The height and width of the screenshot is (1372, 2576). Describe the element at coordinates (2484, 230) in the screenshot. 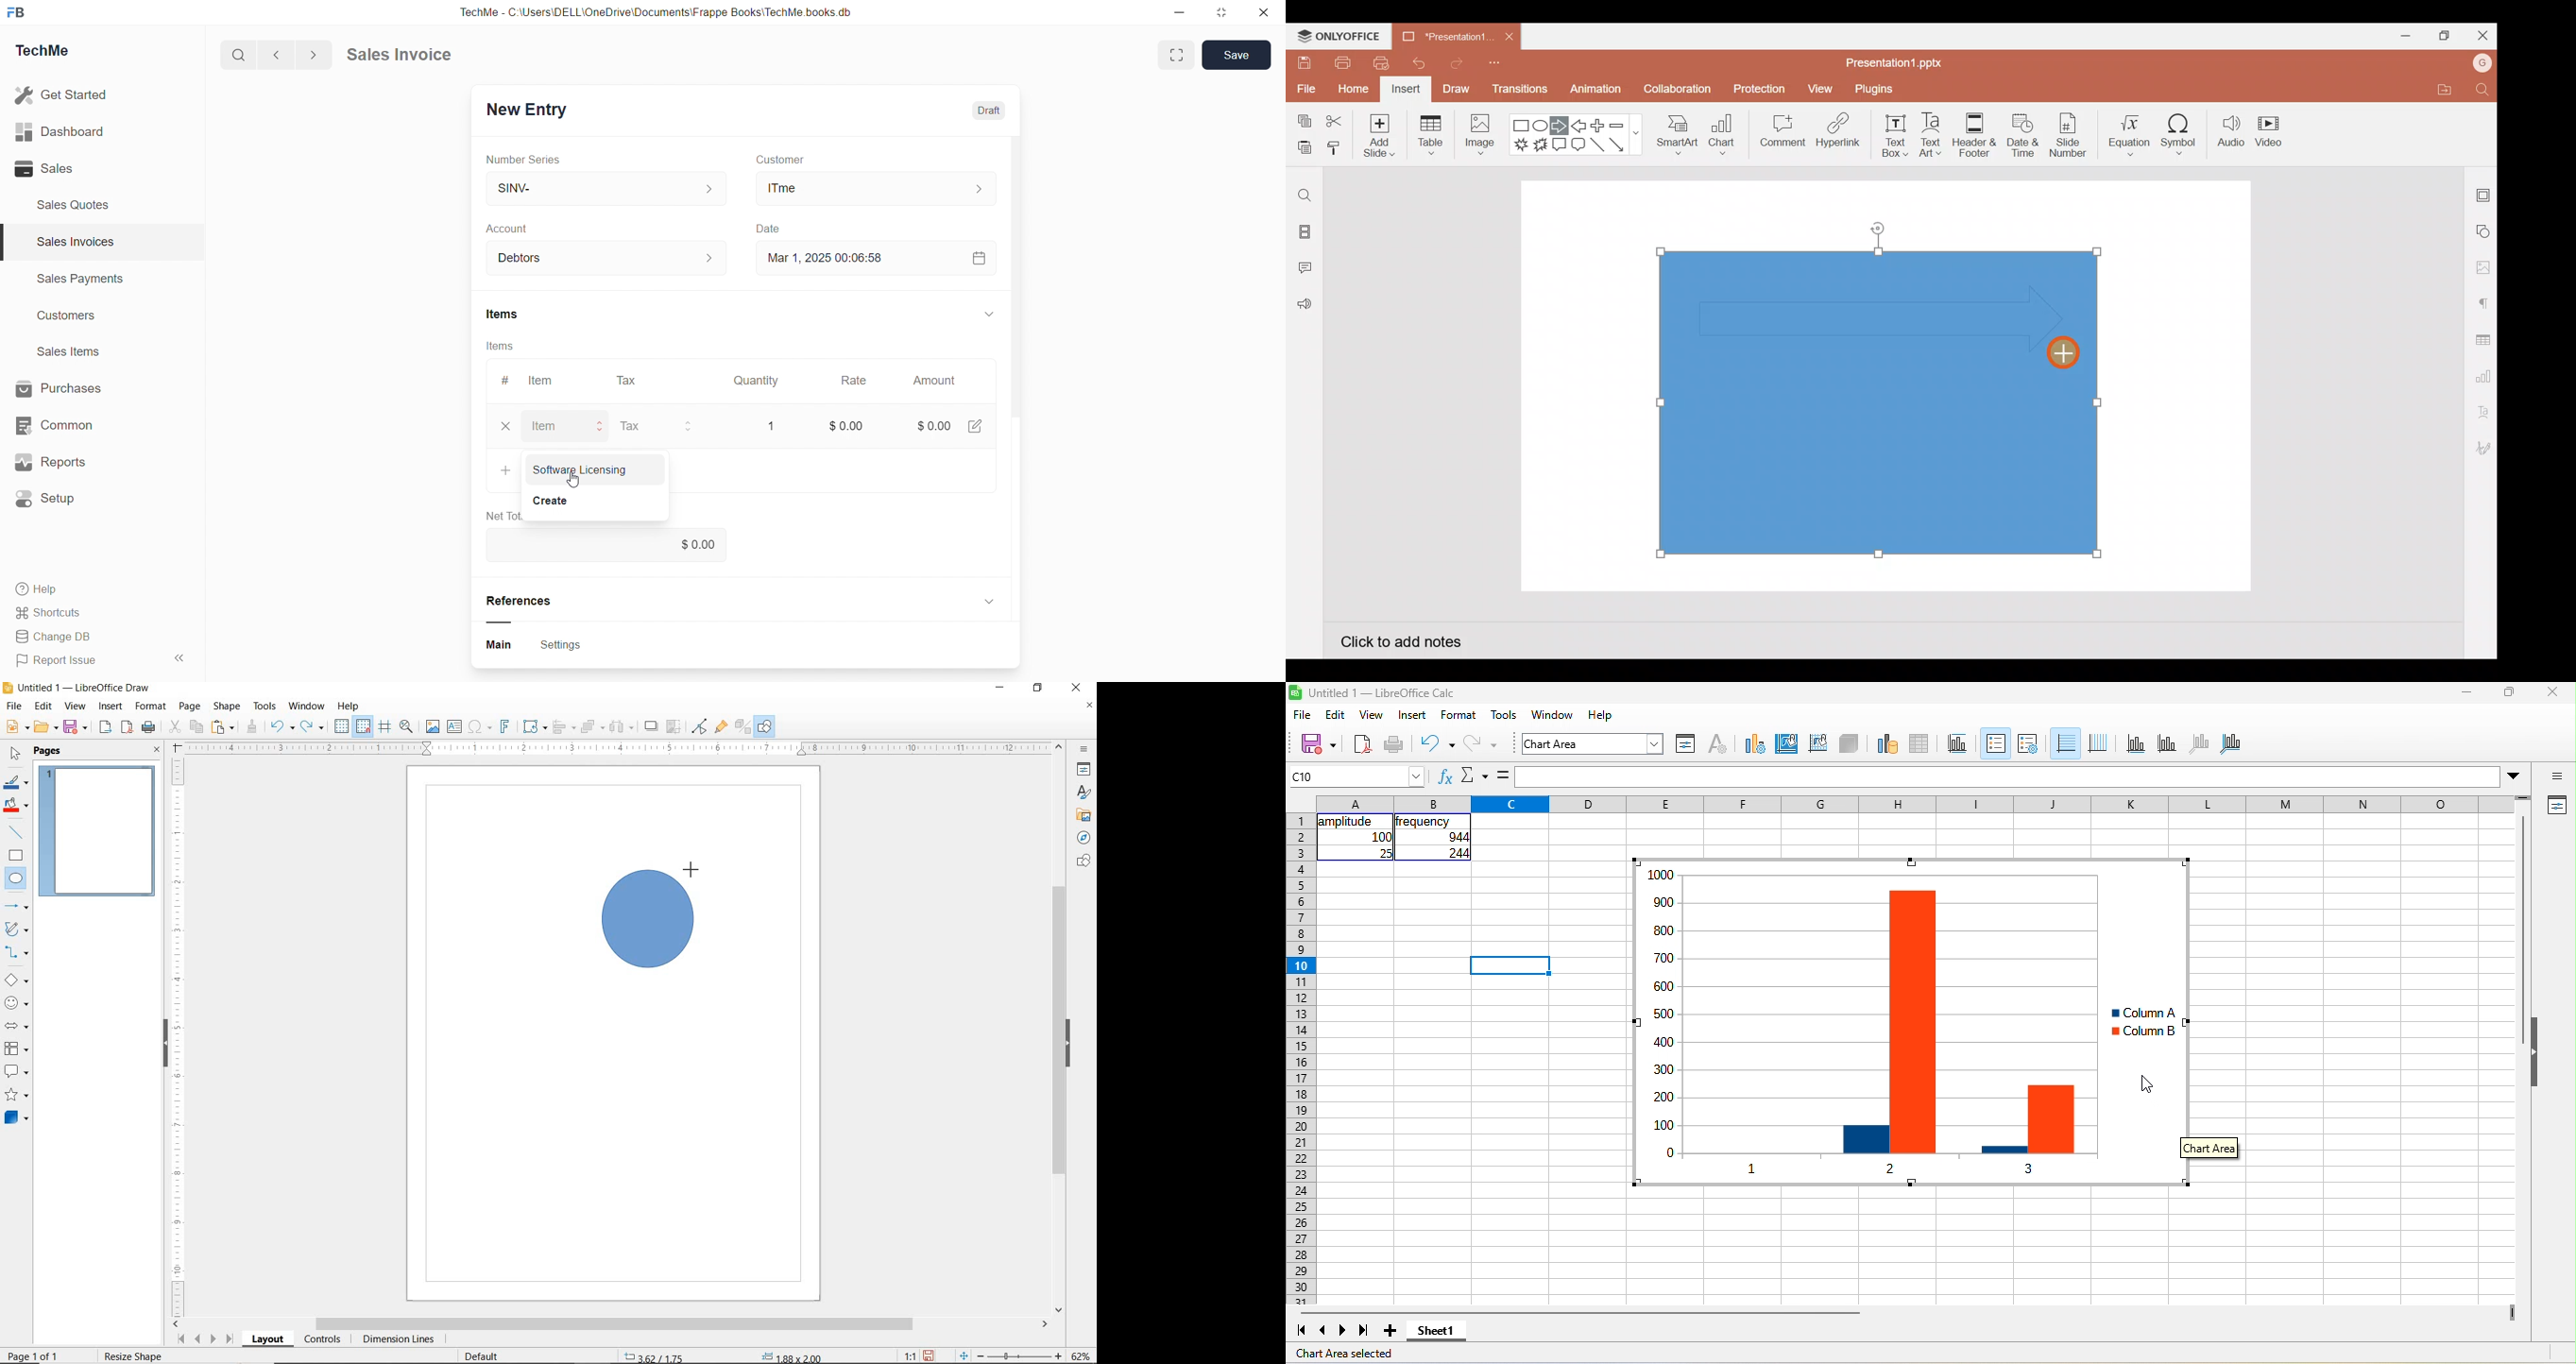

I see `Shape settings` at that location.